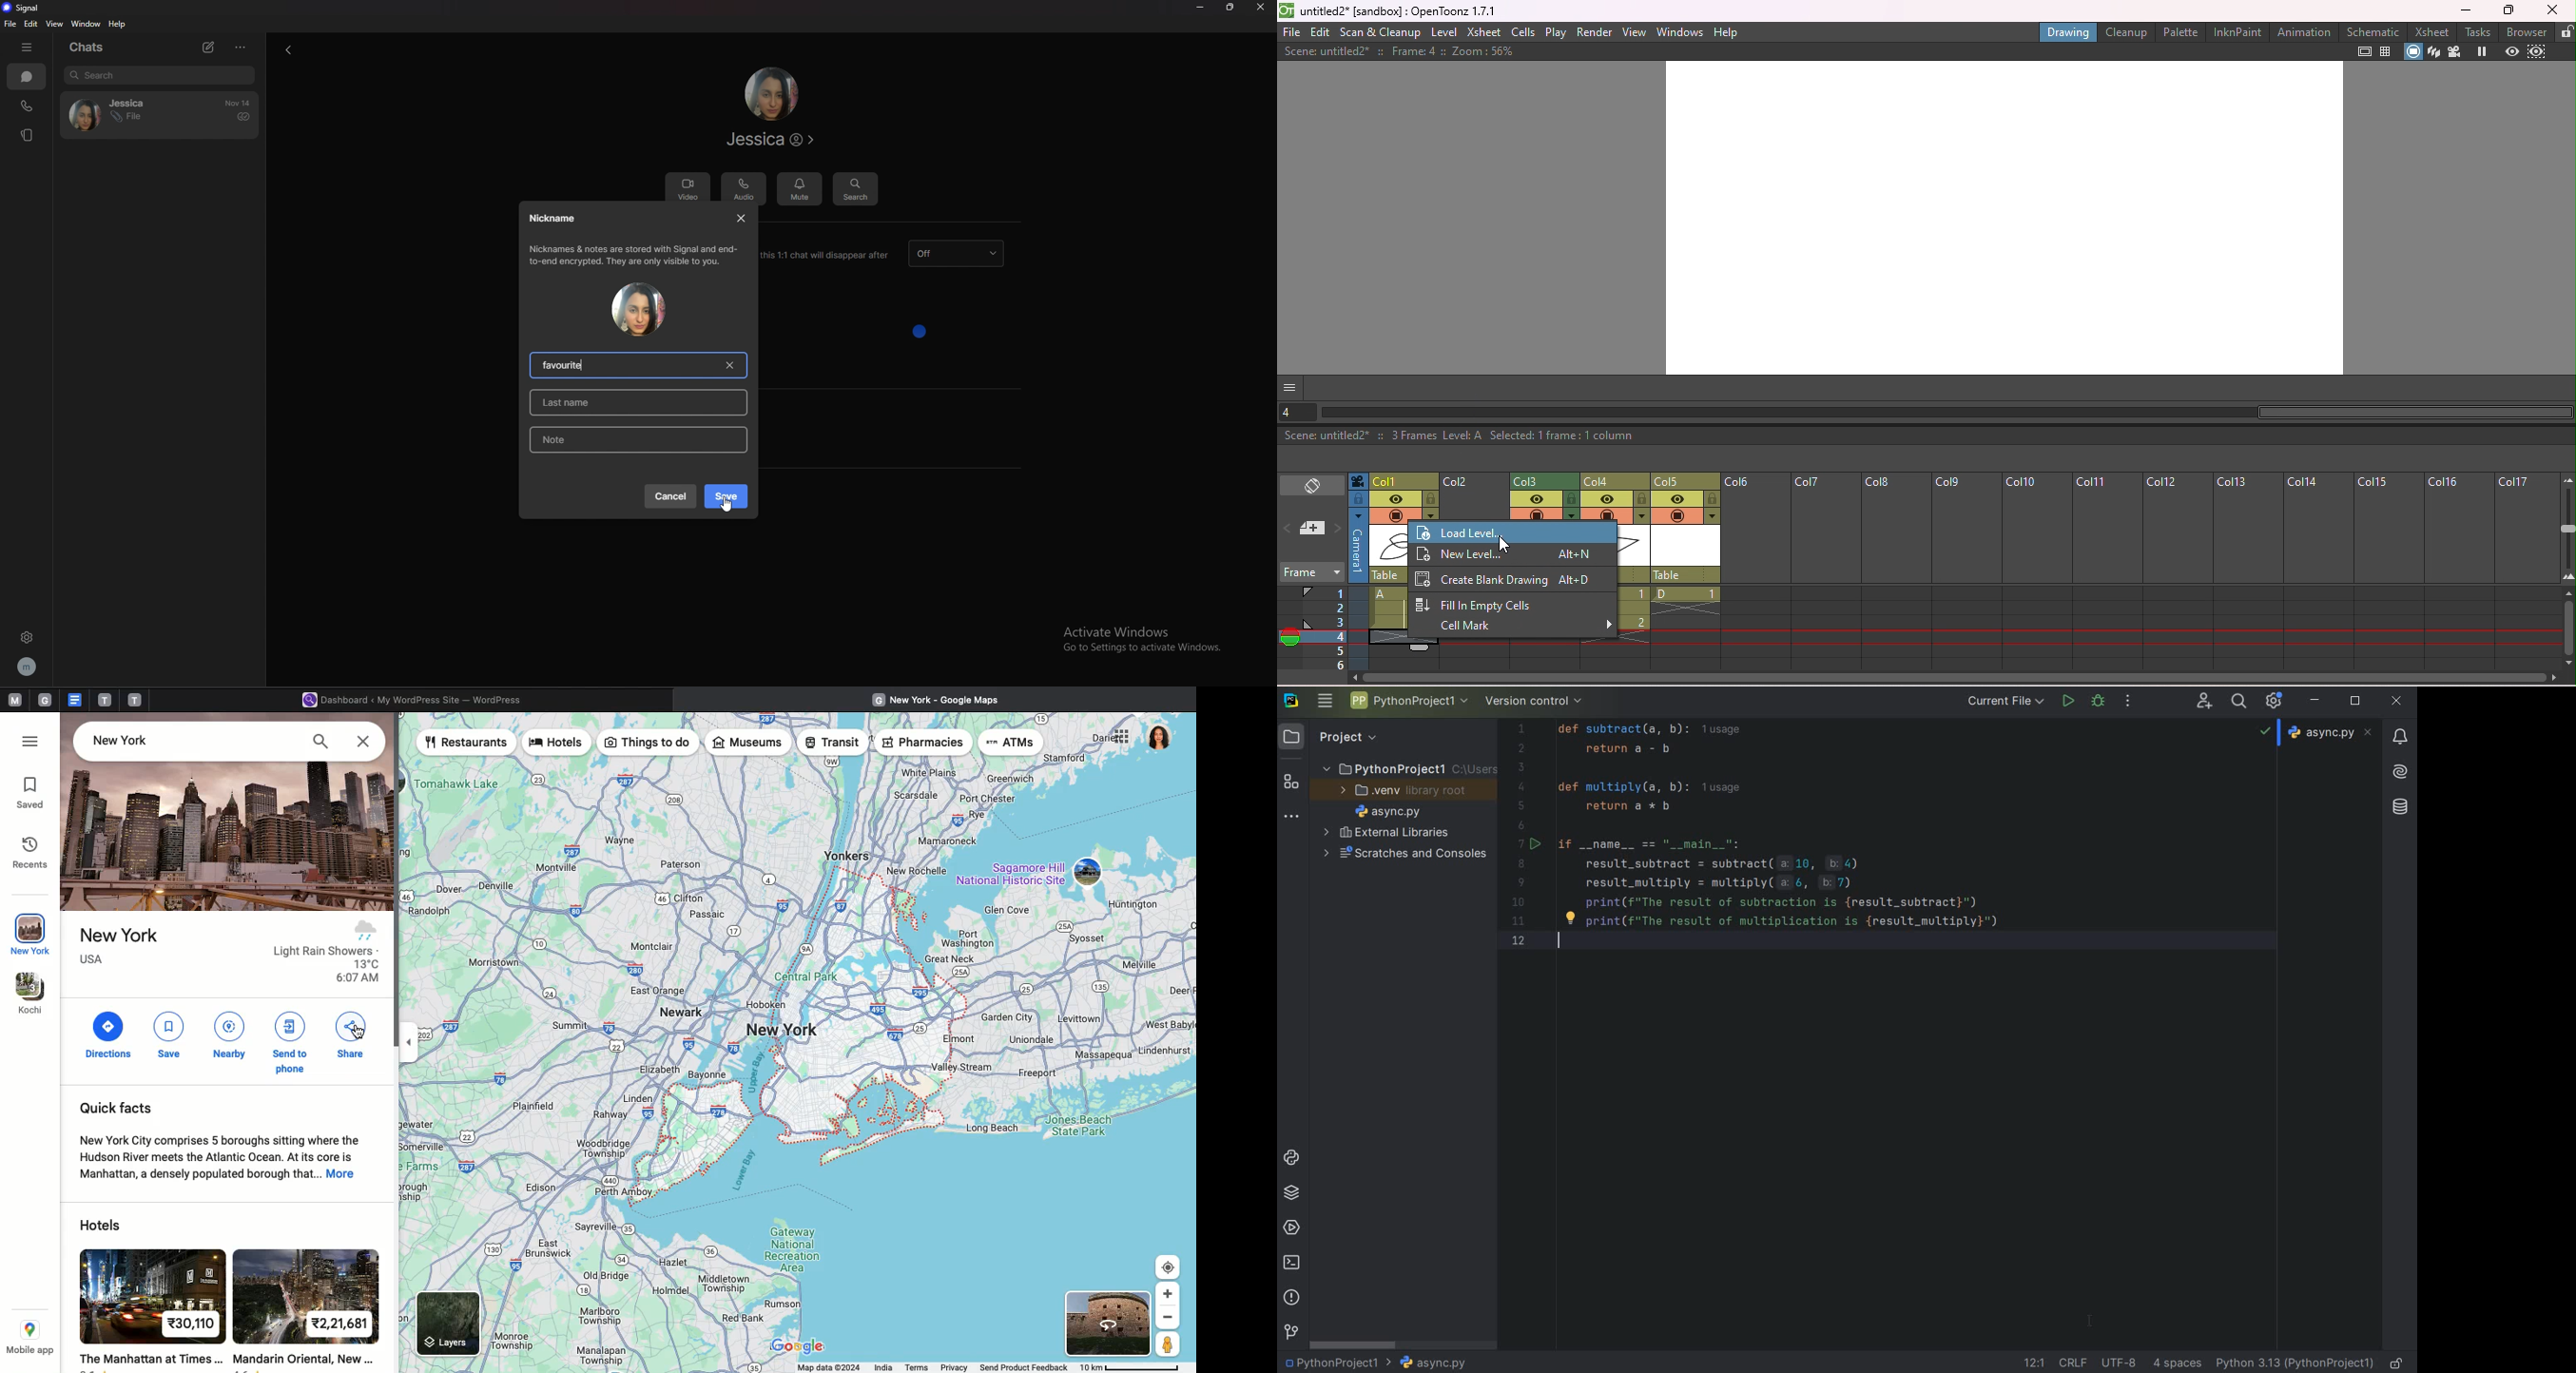 Image resolution: width=2576 pixels, height=1400 pixels. What do you see at coordinates (2237, 32) in the screenshot?
I see `InknPaint` at bounding box center [2237, 32].